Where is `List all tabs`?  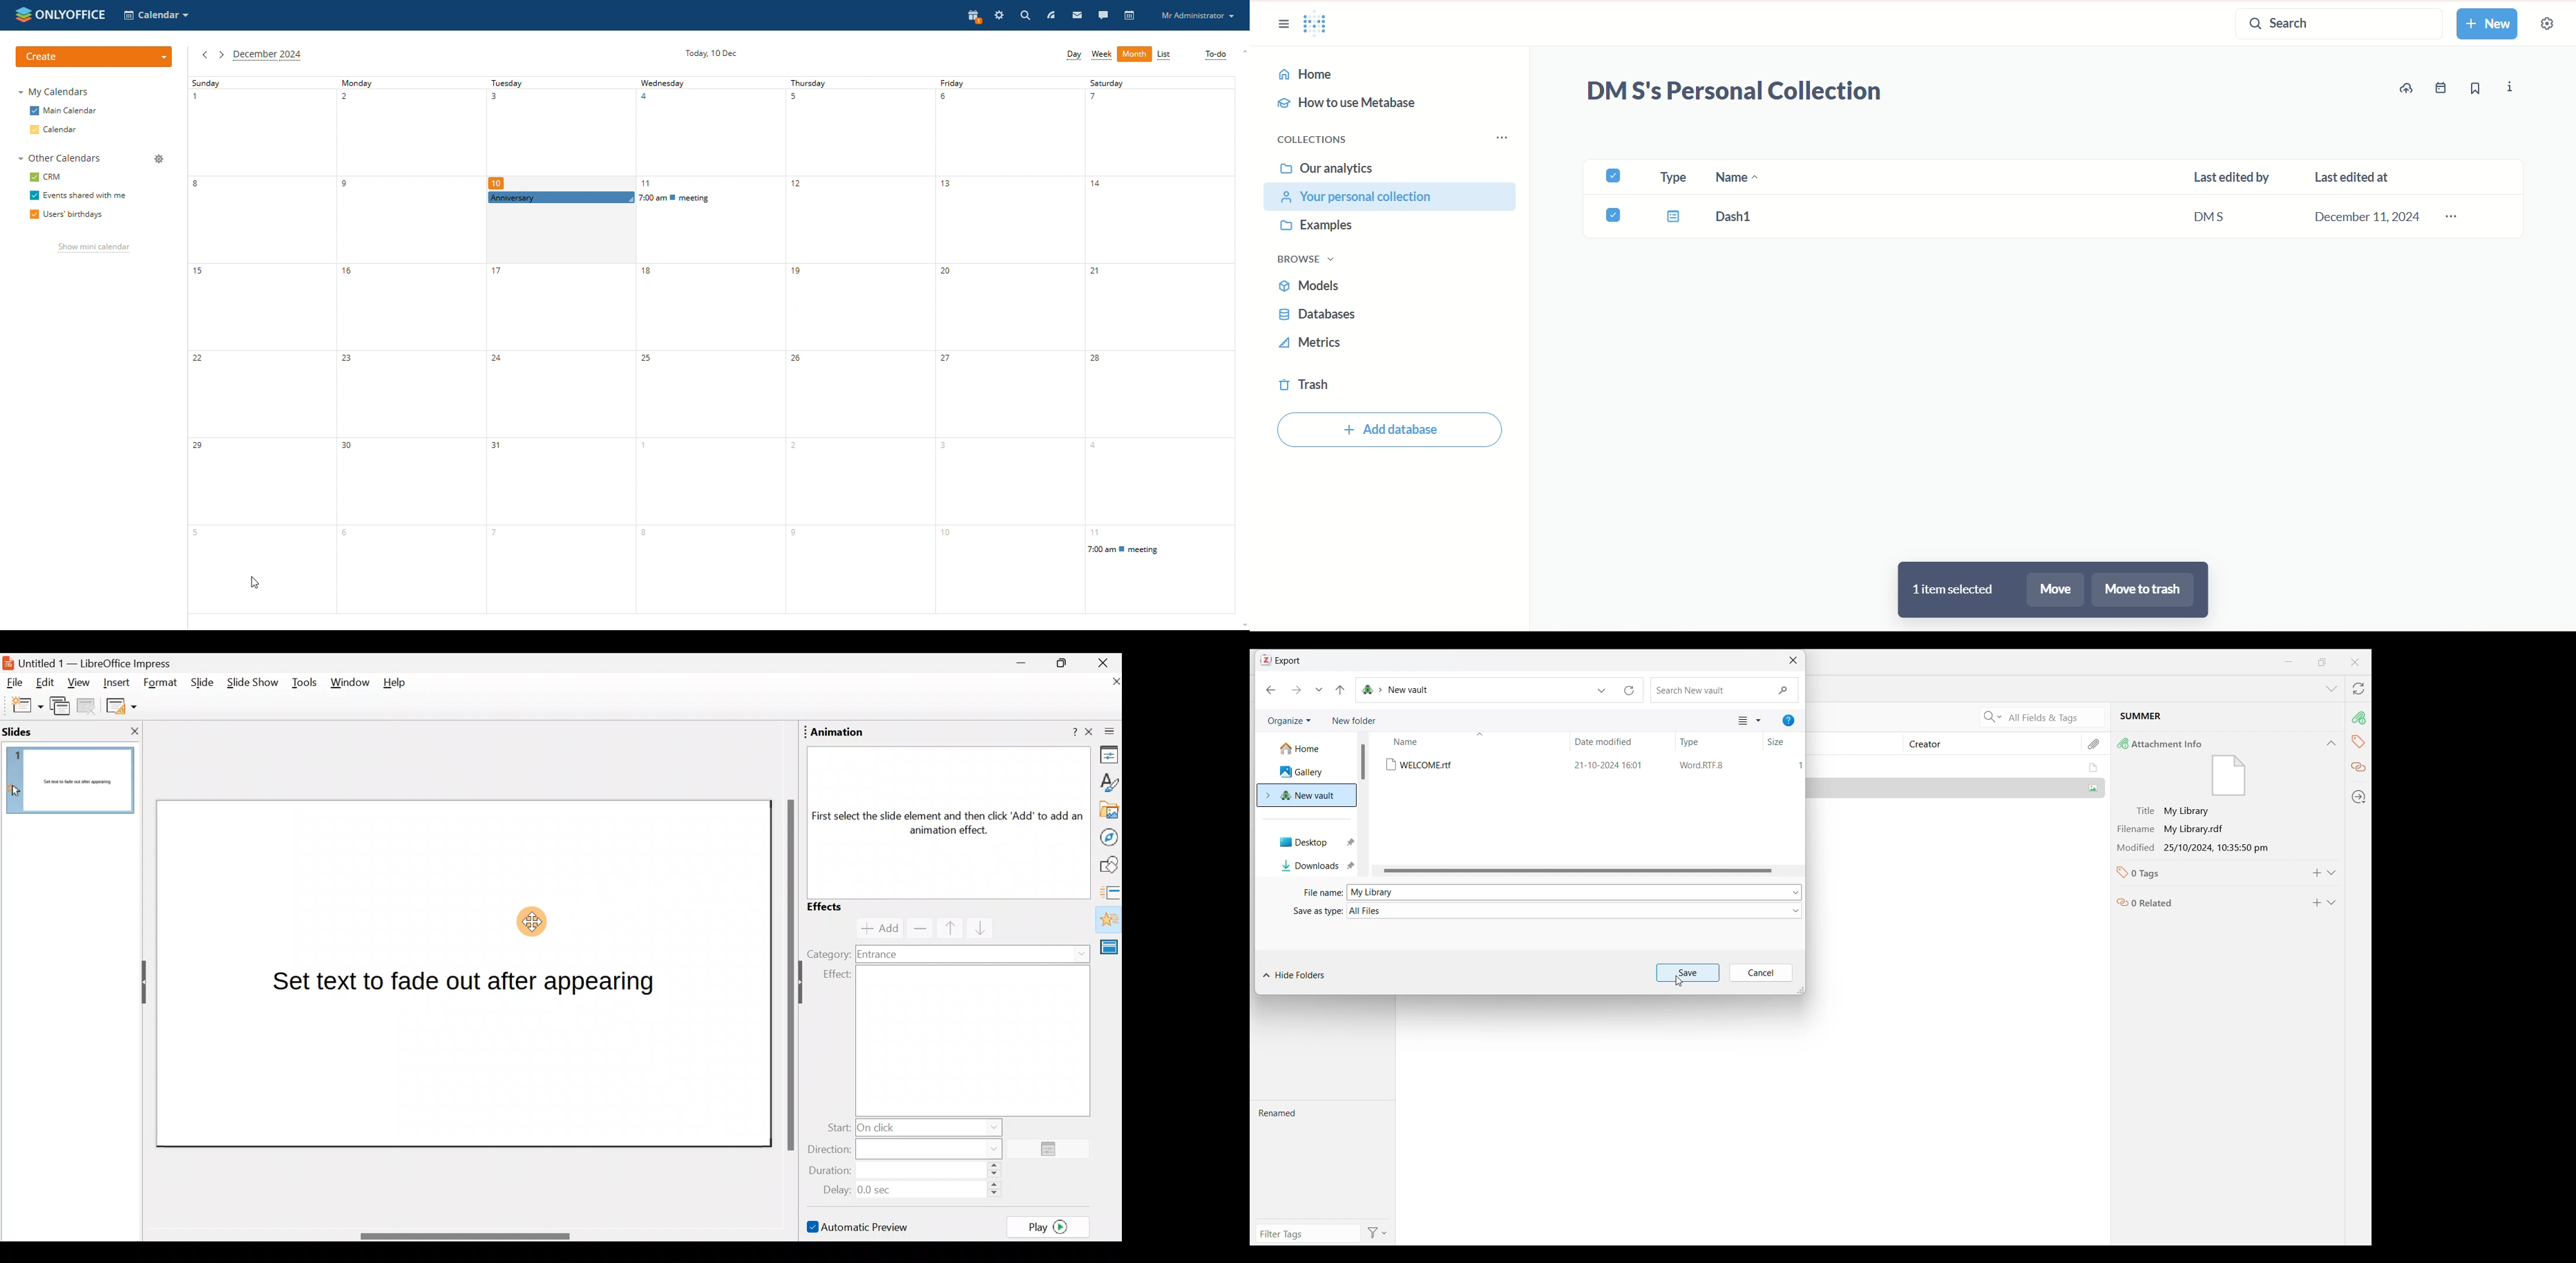
List all tabs is located at coordinates (2332, 689).